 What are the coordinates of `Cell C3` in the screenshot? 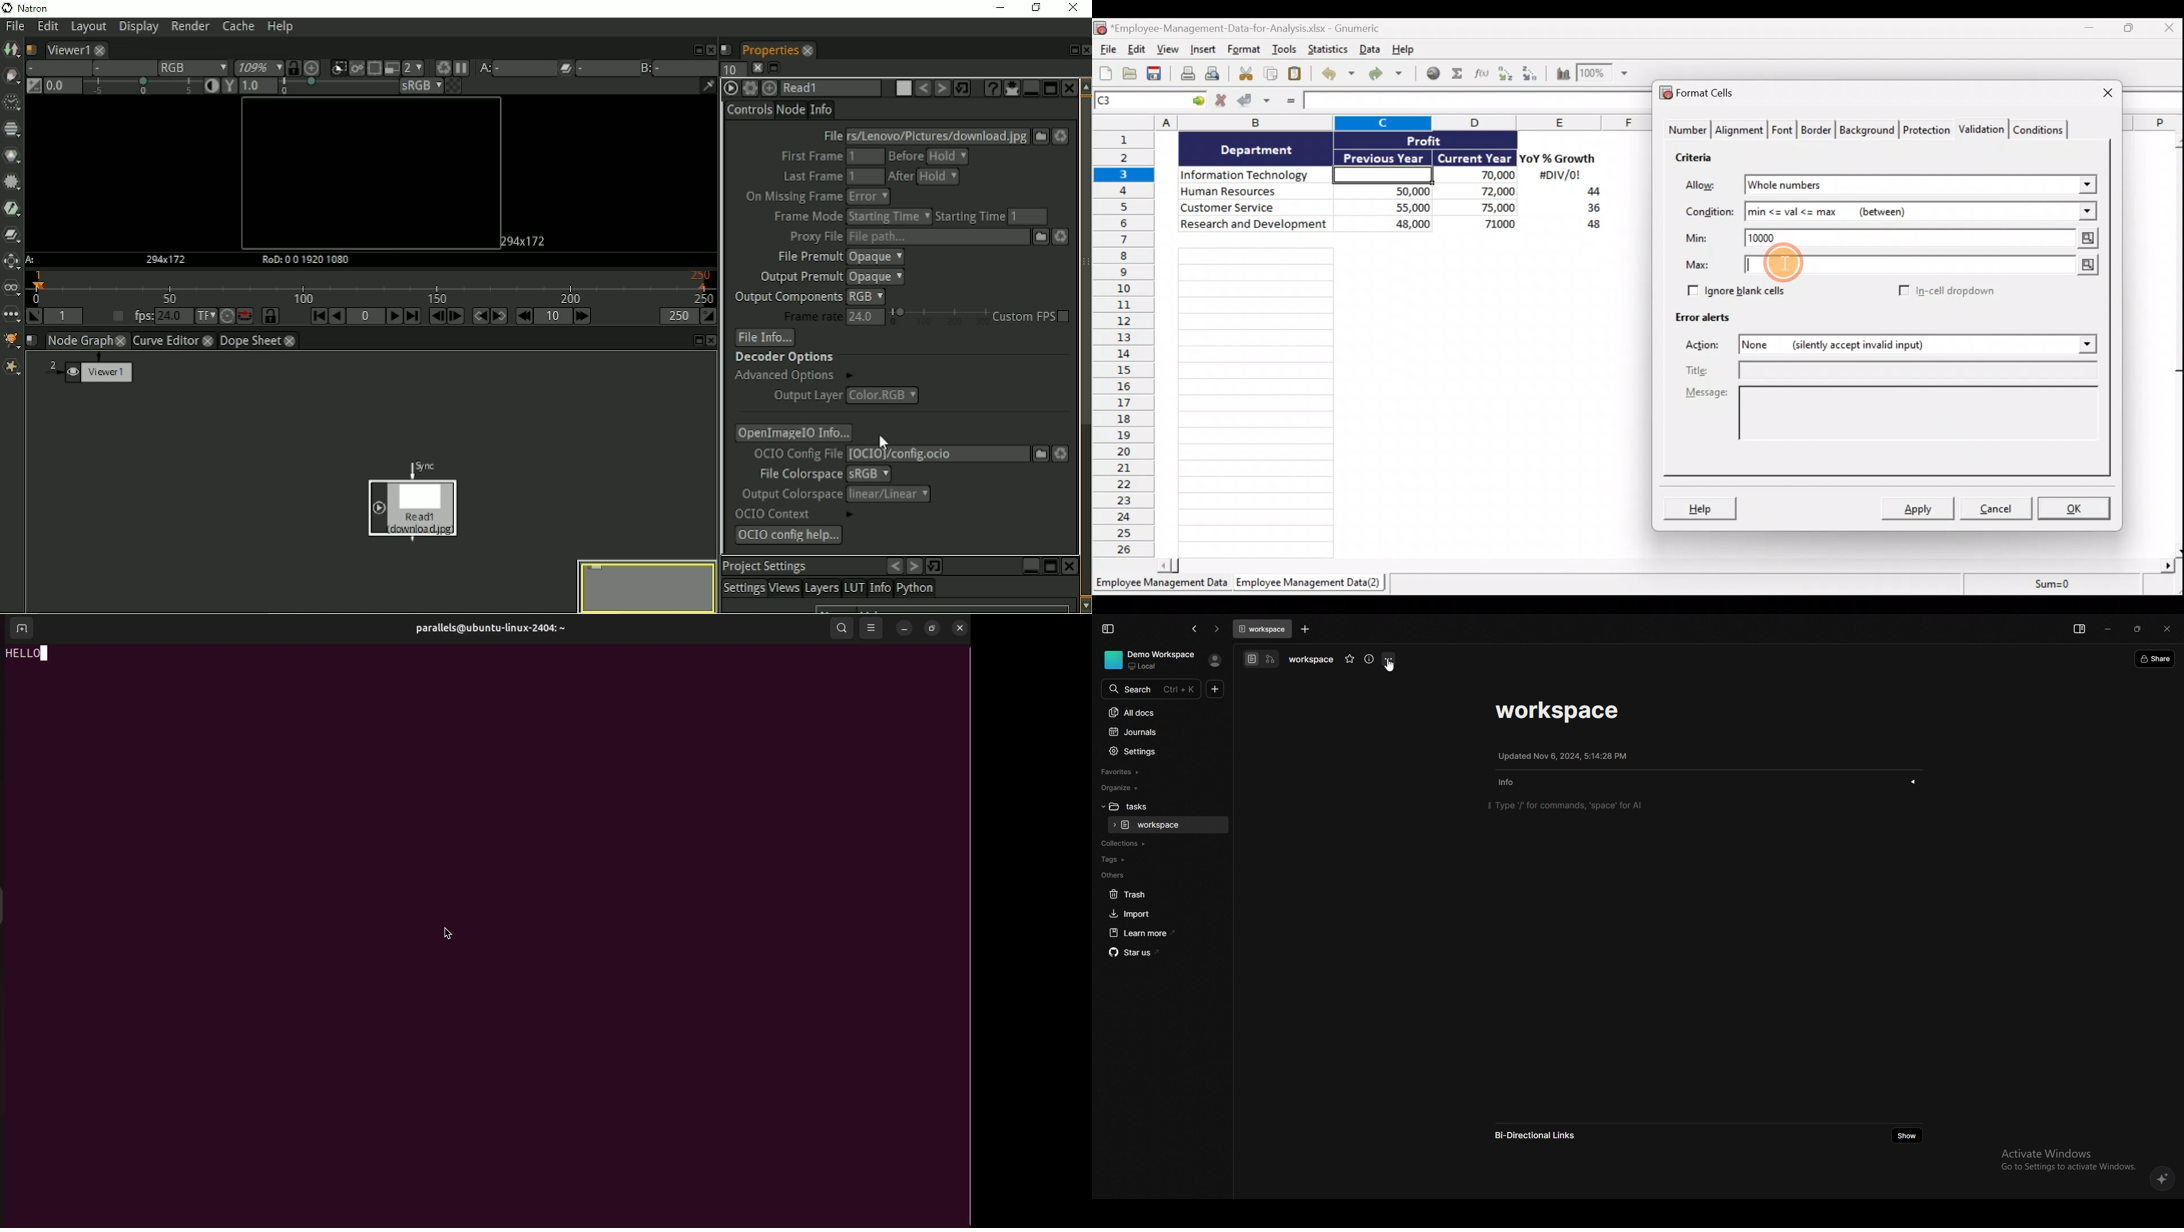 It's located at (1380, 173).